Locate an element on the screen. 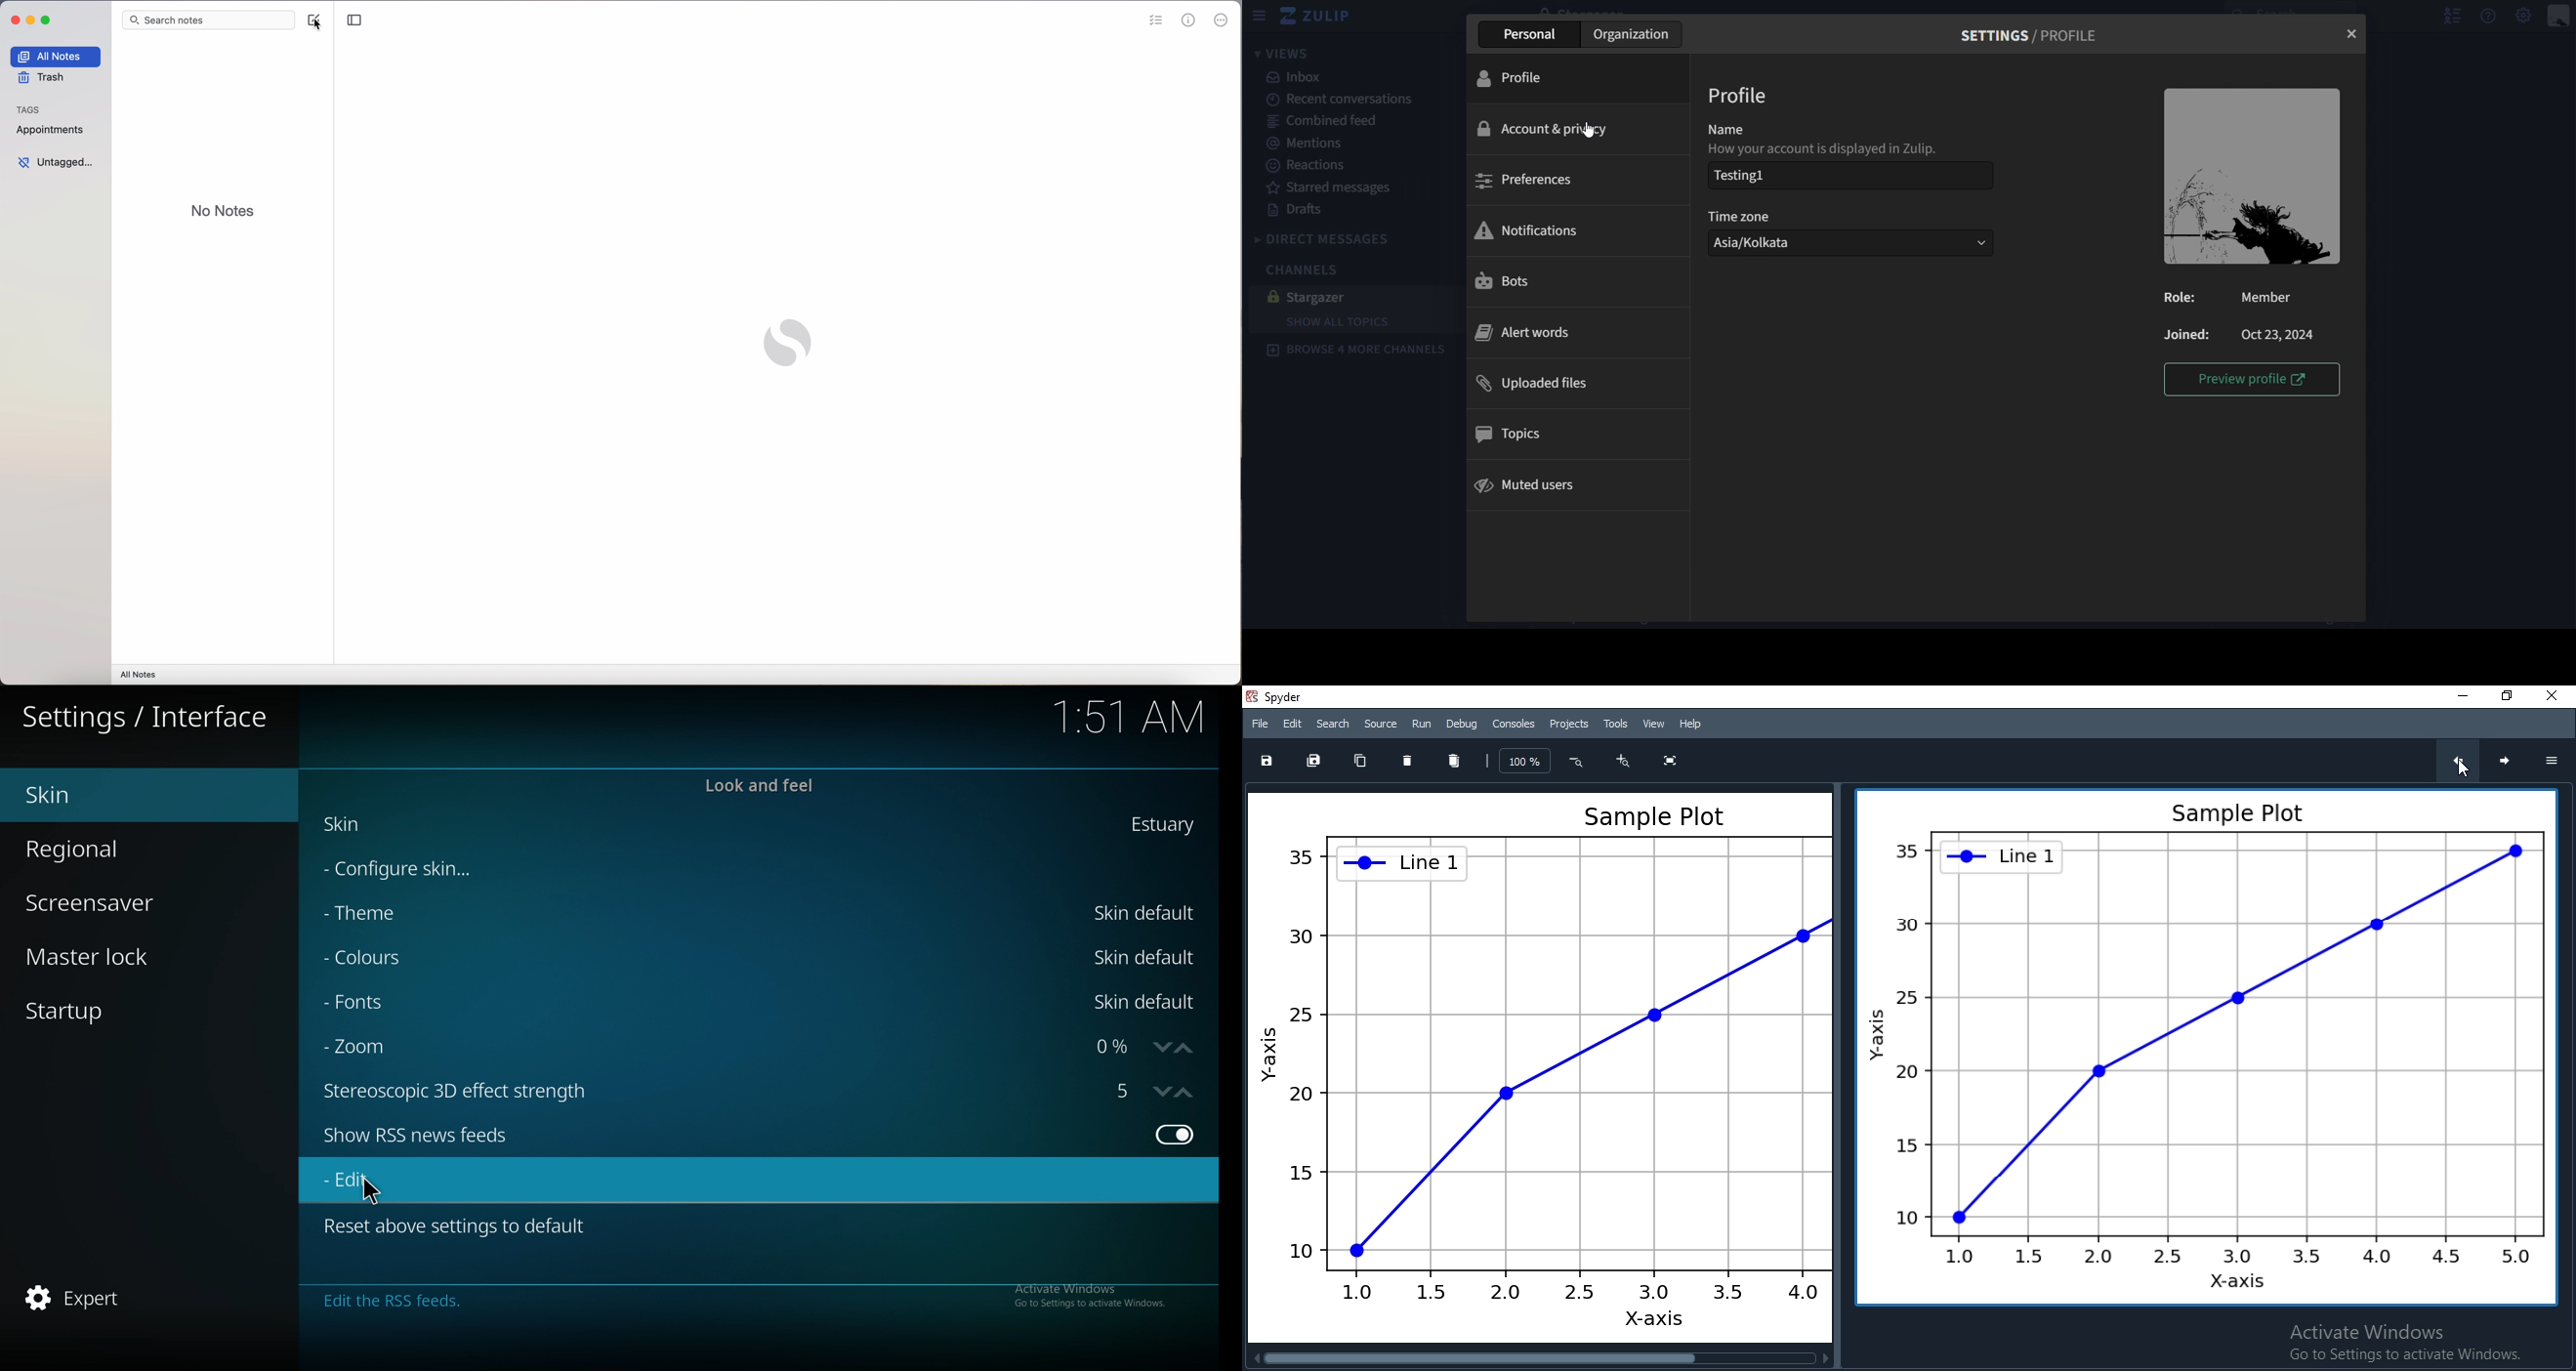 This screenshot has width=2576, height=1372. main menu is located at coordinates (2523, 16).